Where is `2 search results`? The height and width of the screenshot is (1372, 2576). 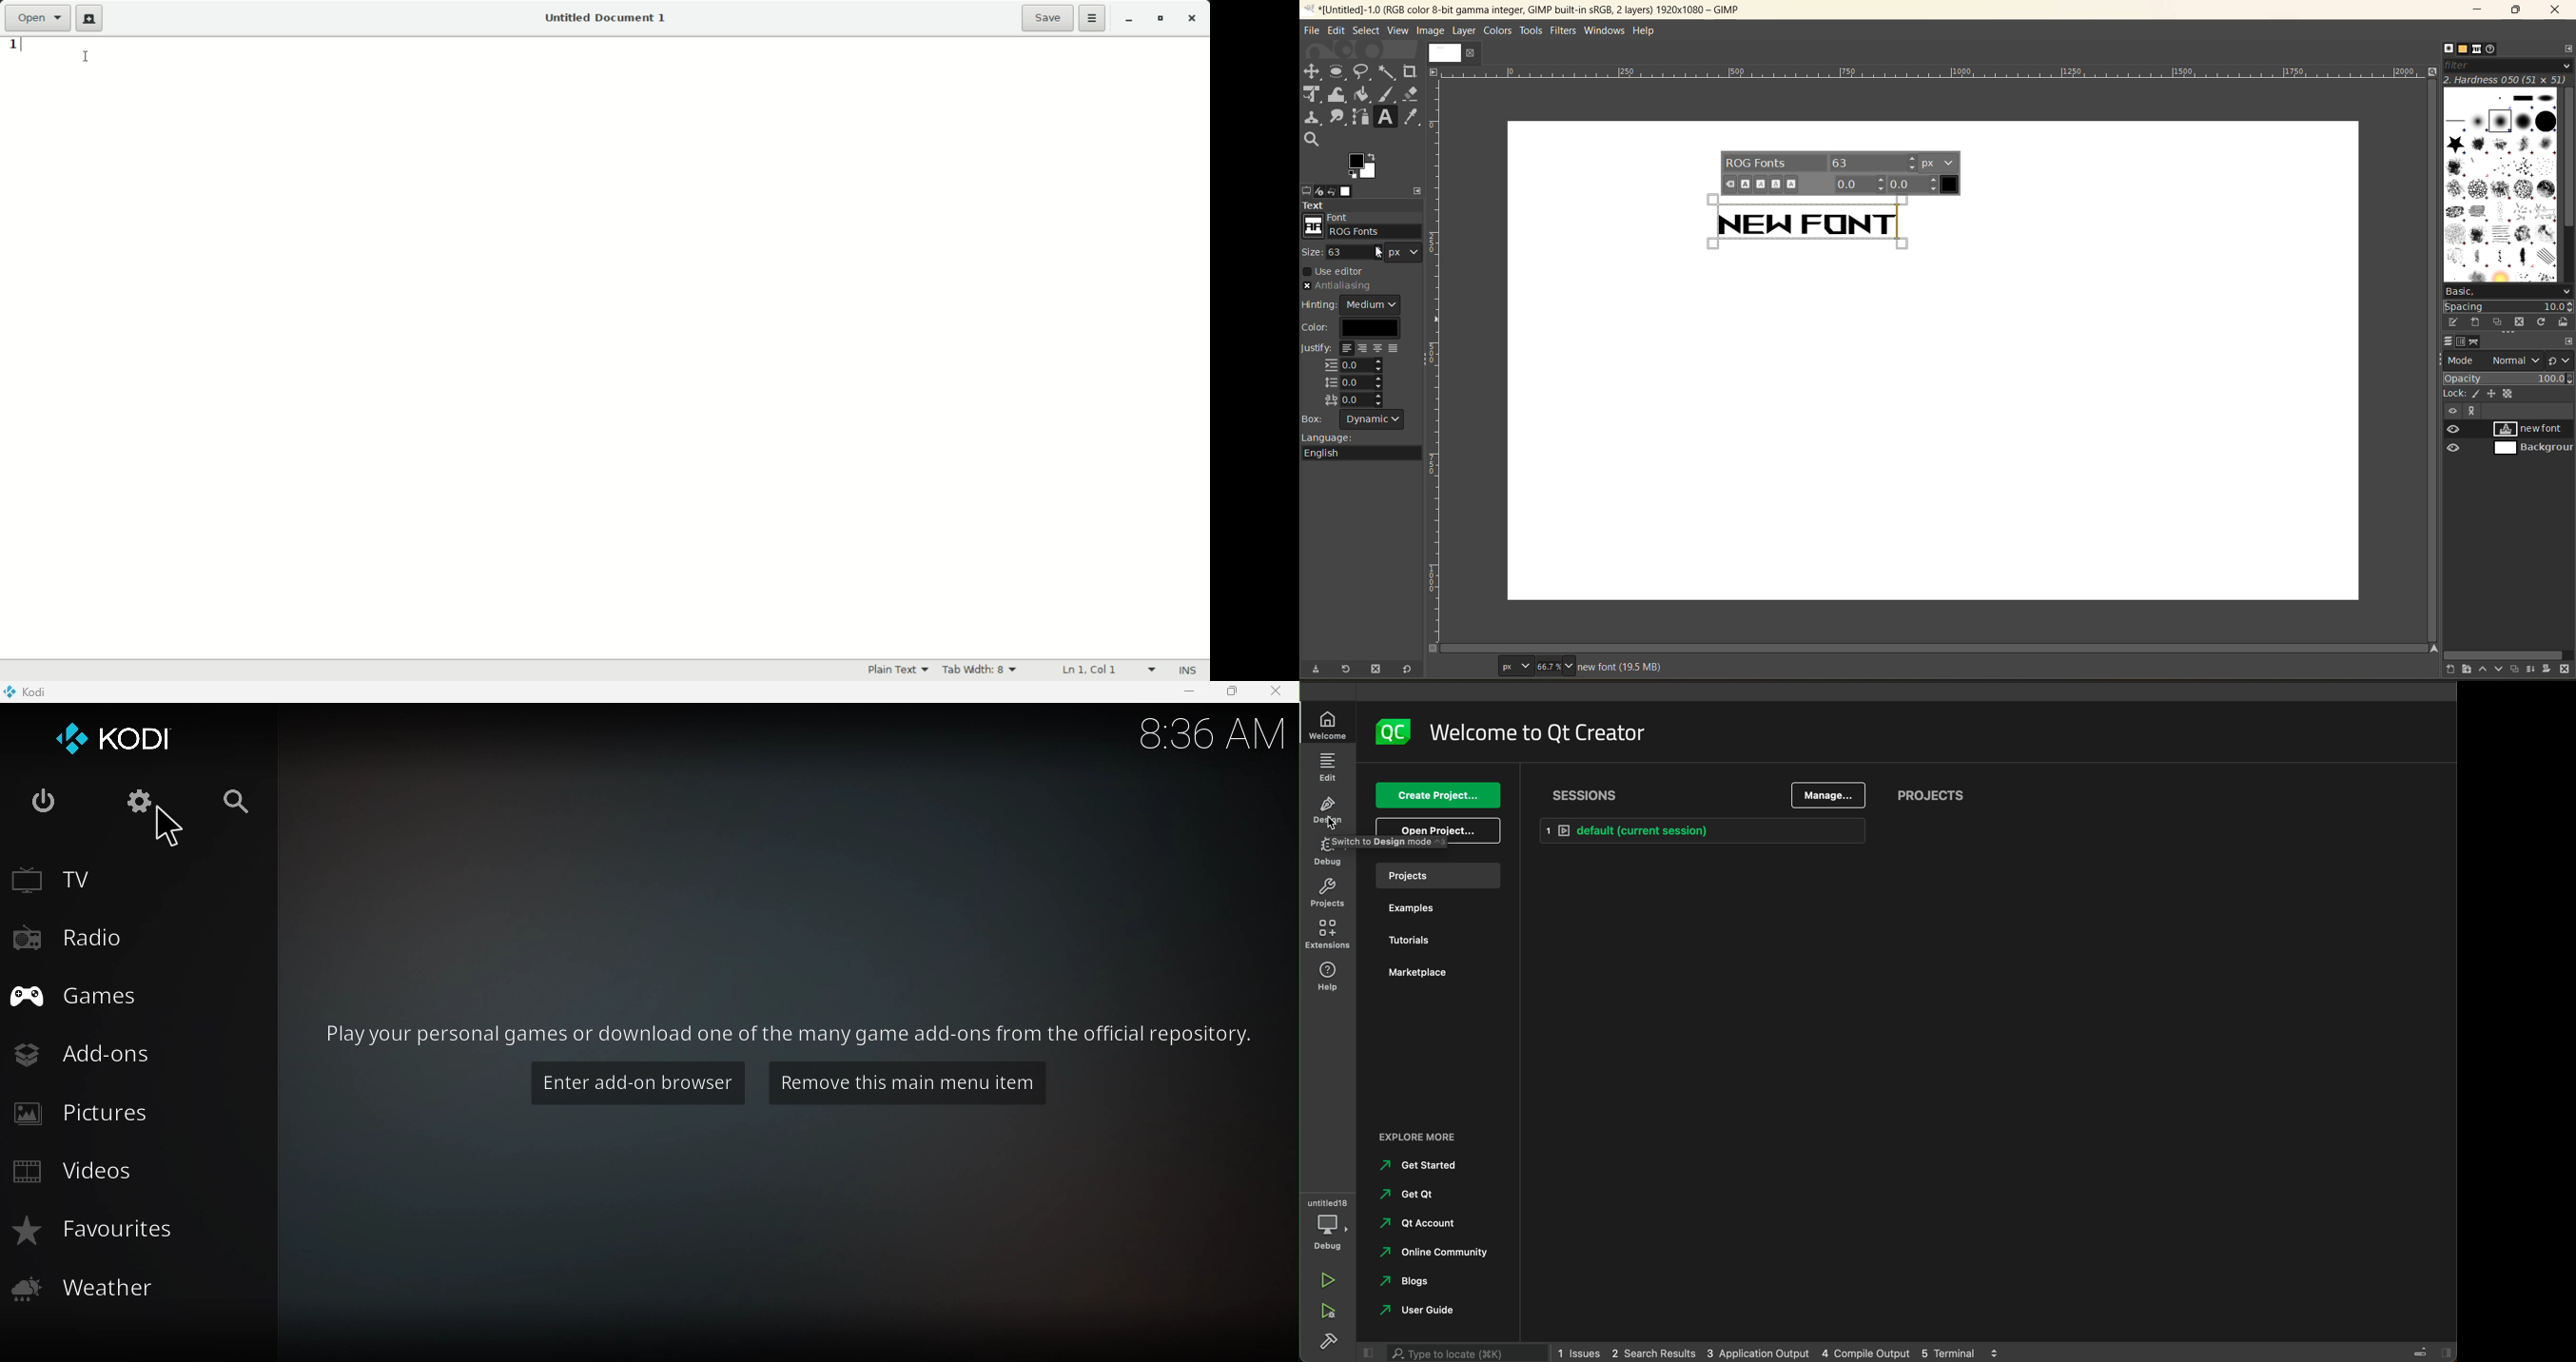
2 search results is located at coordinates (1653, 1351).